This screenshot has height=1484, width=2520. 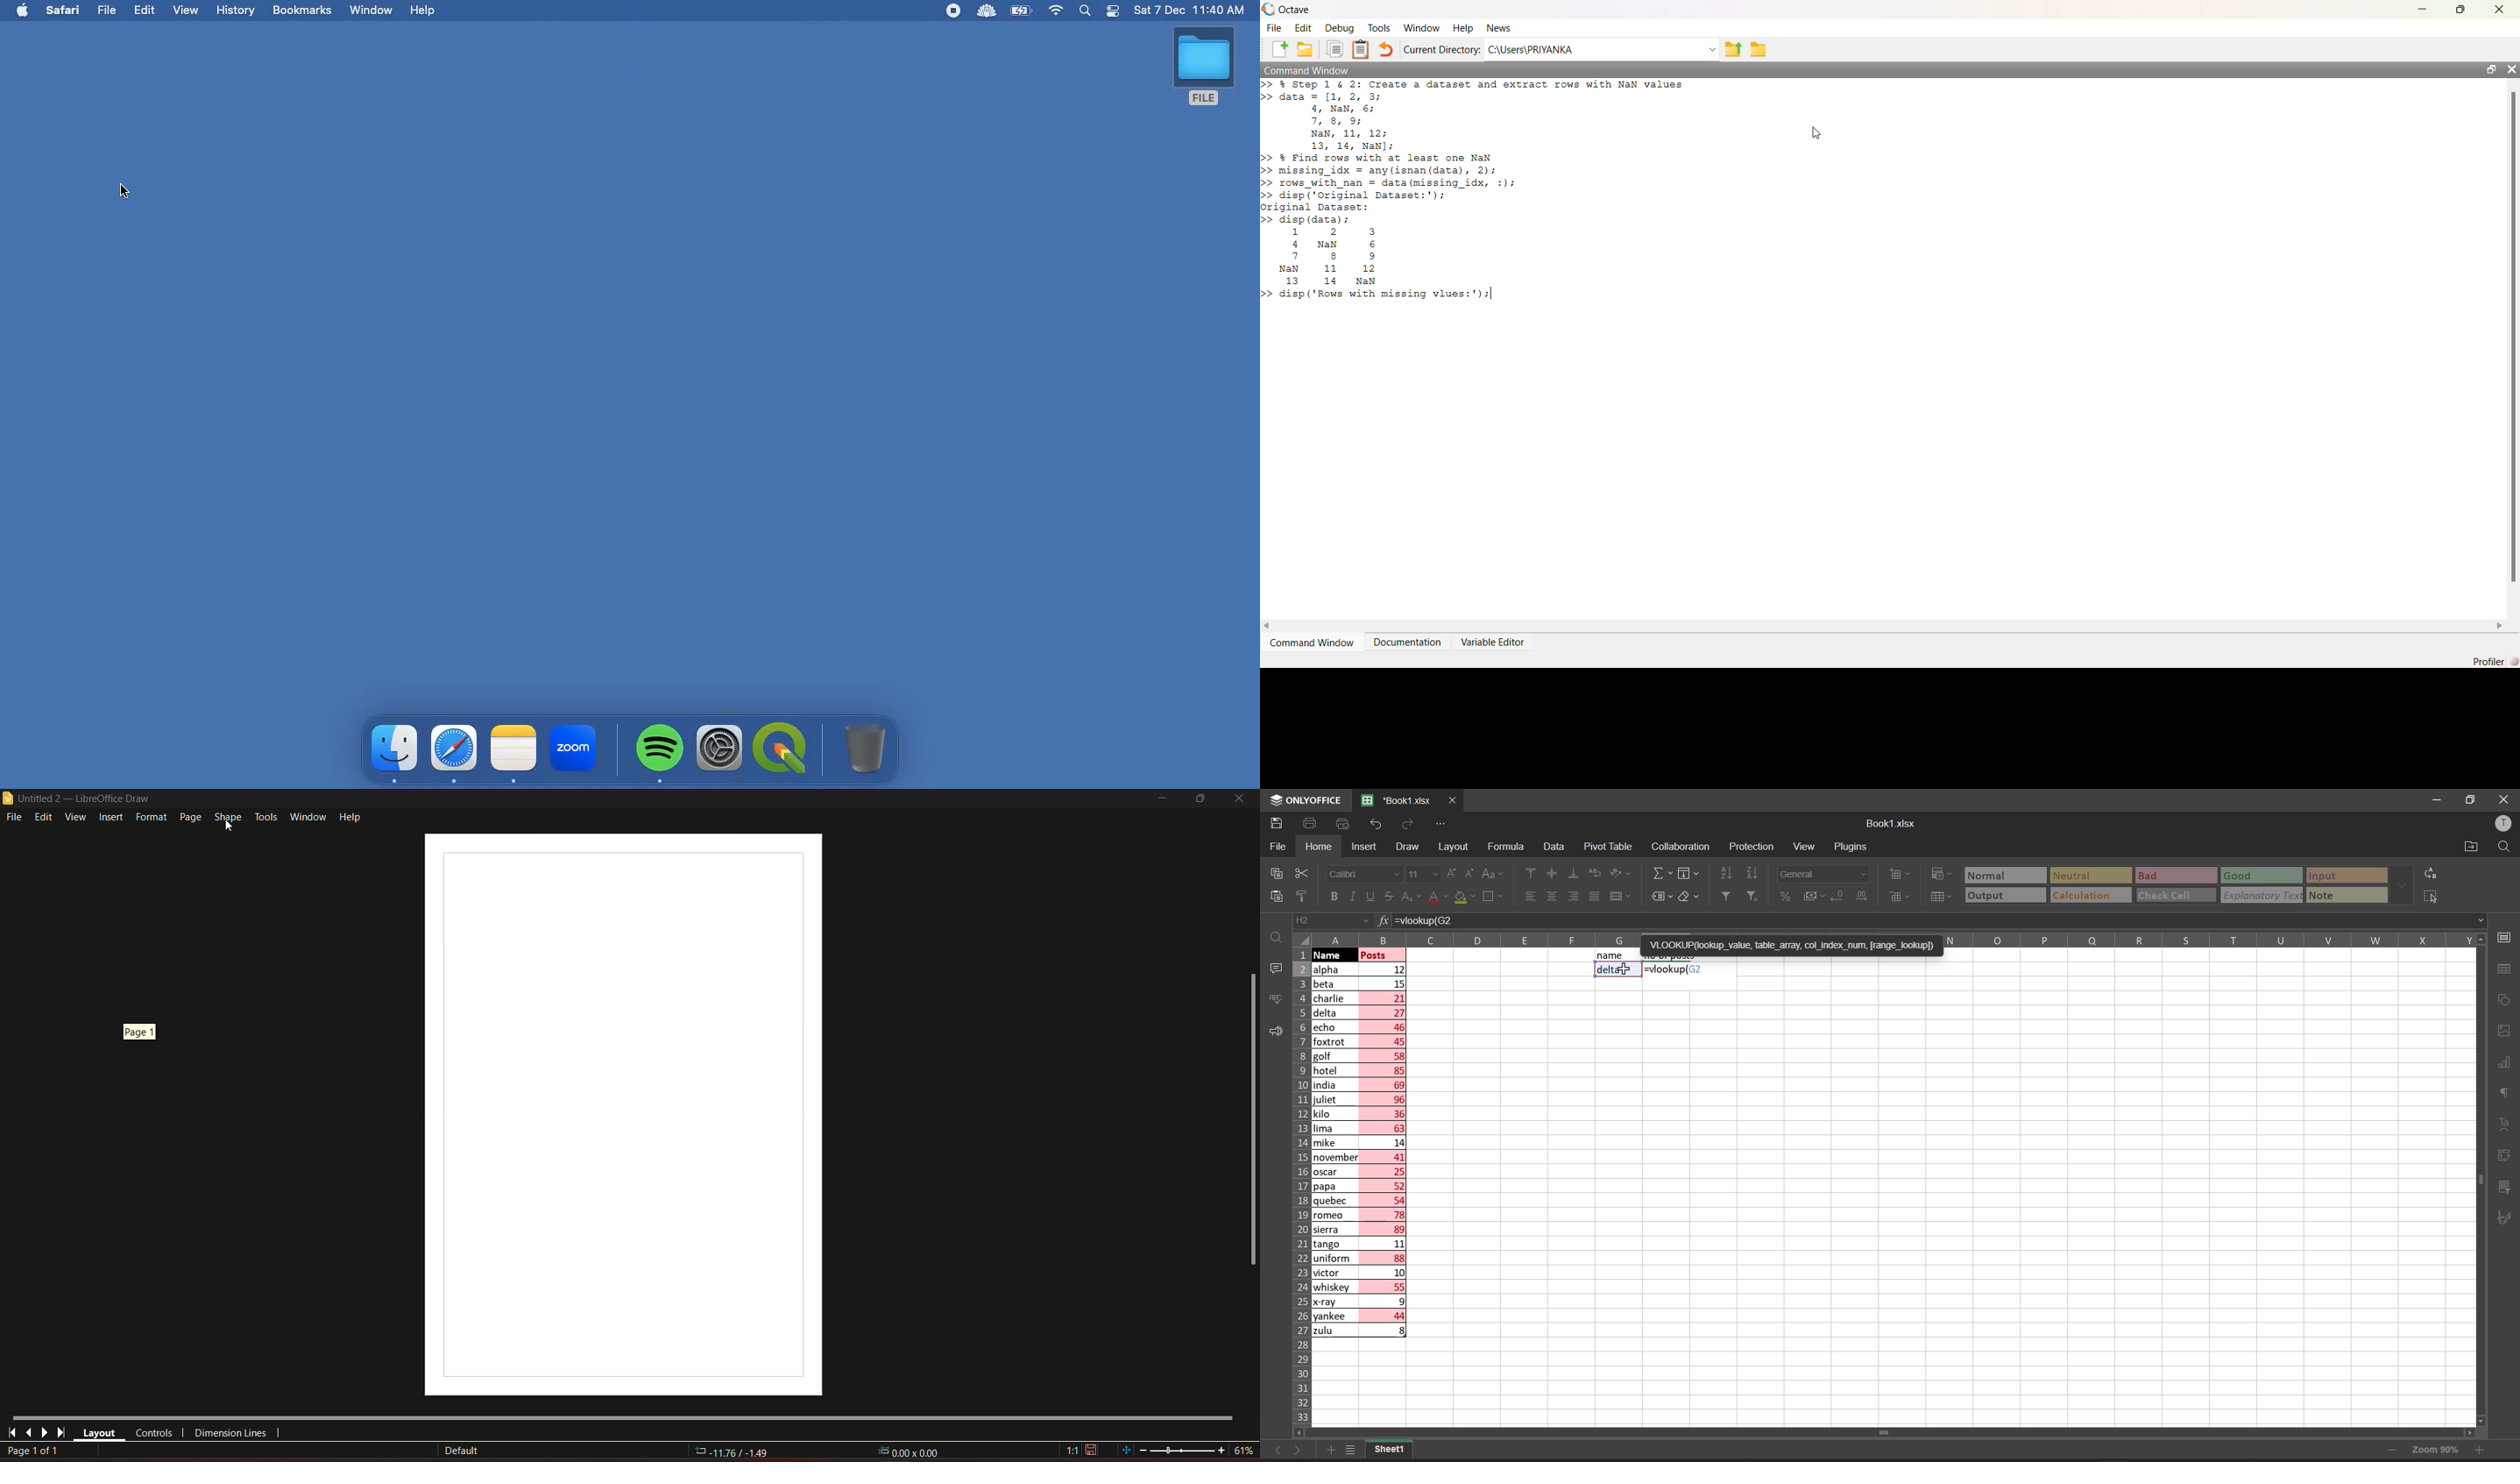 I want to click on help, so click(x=350, y=816).